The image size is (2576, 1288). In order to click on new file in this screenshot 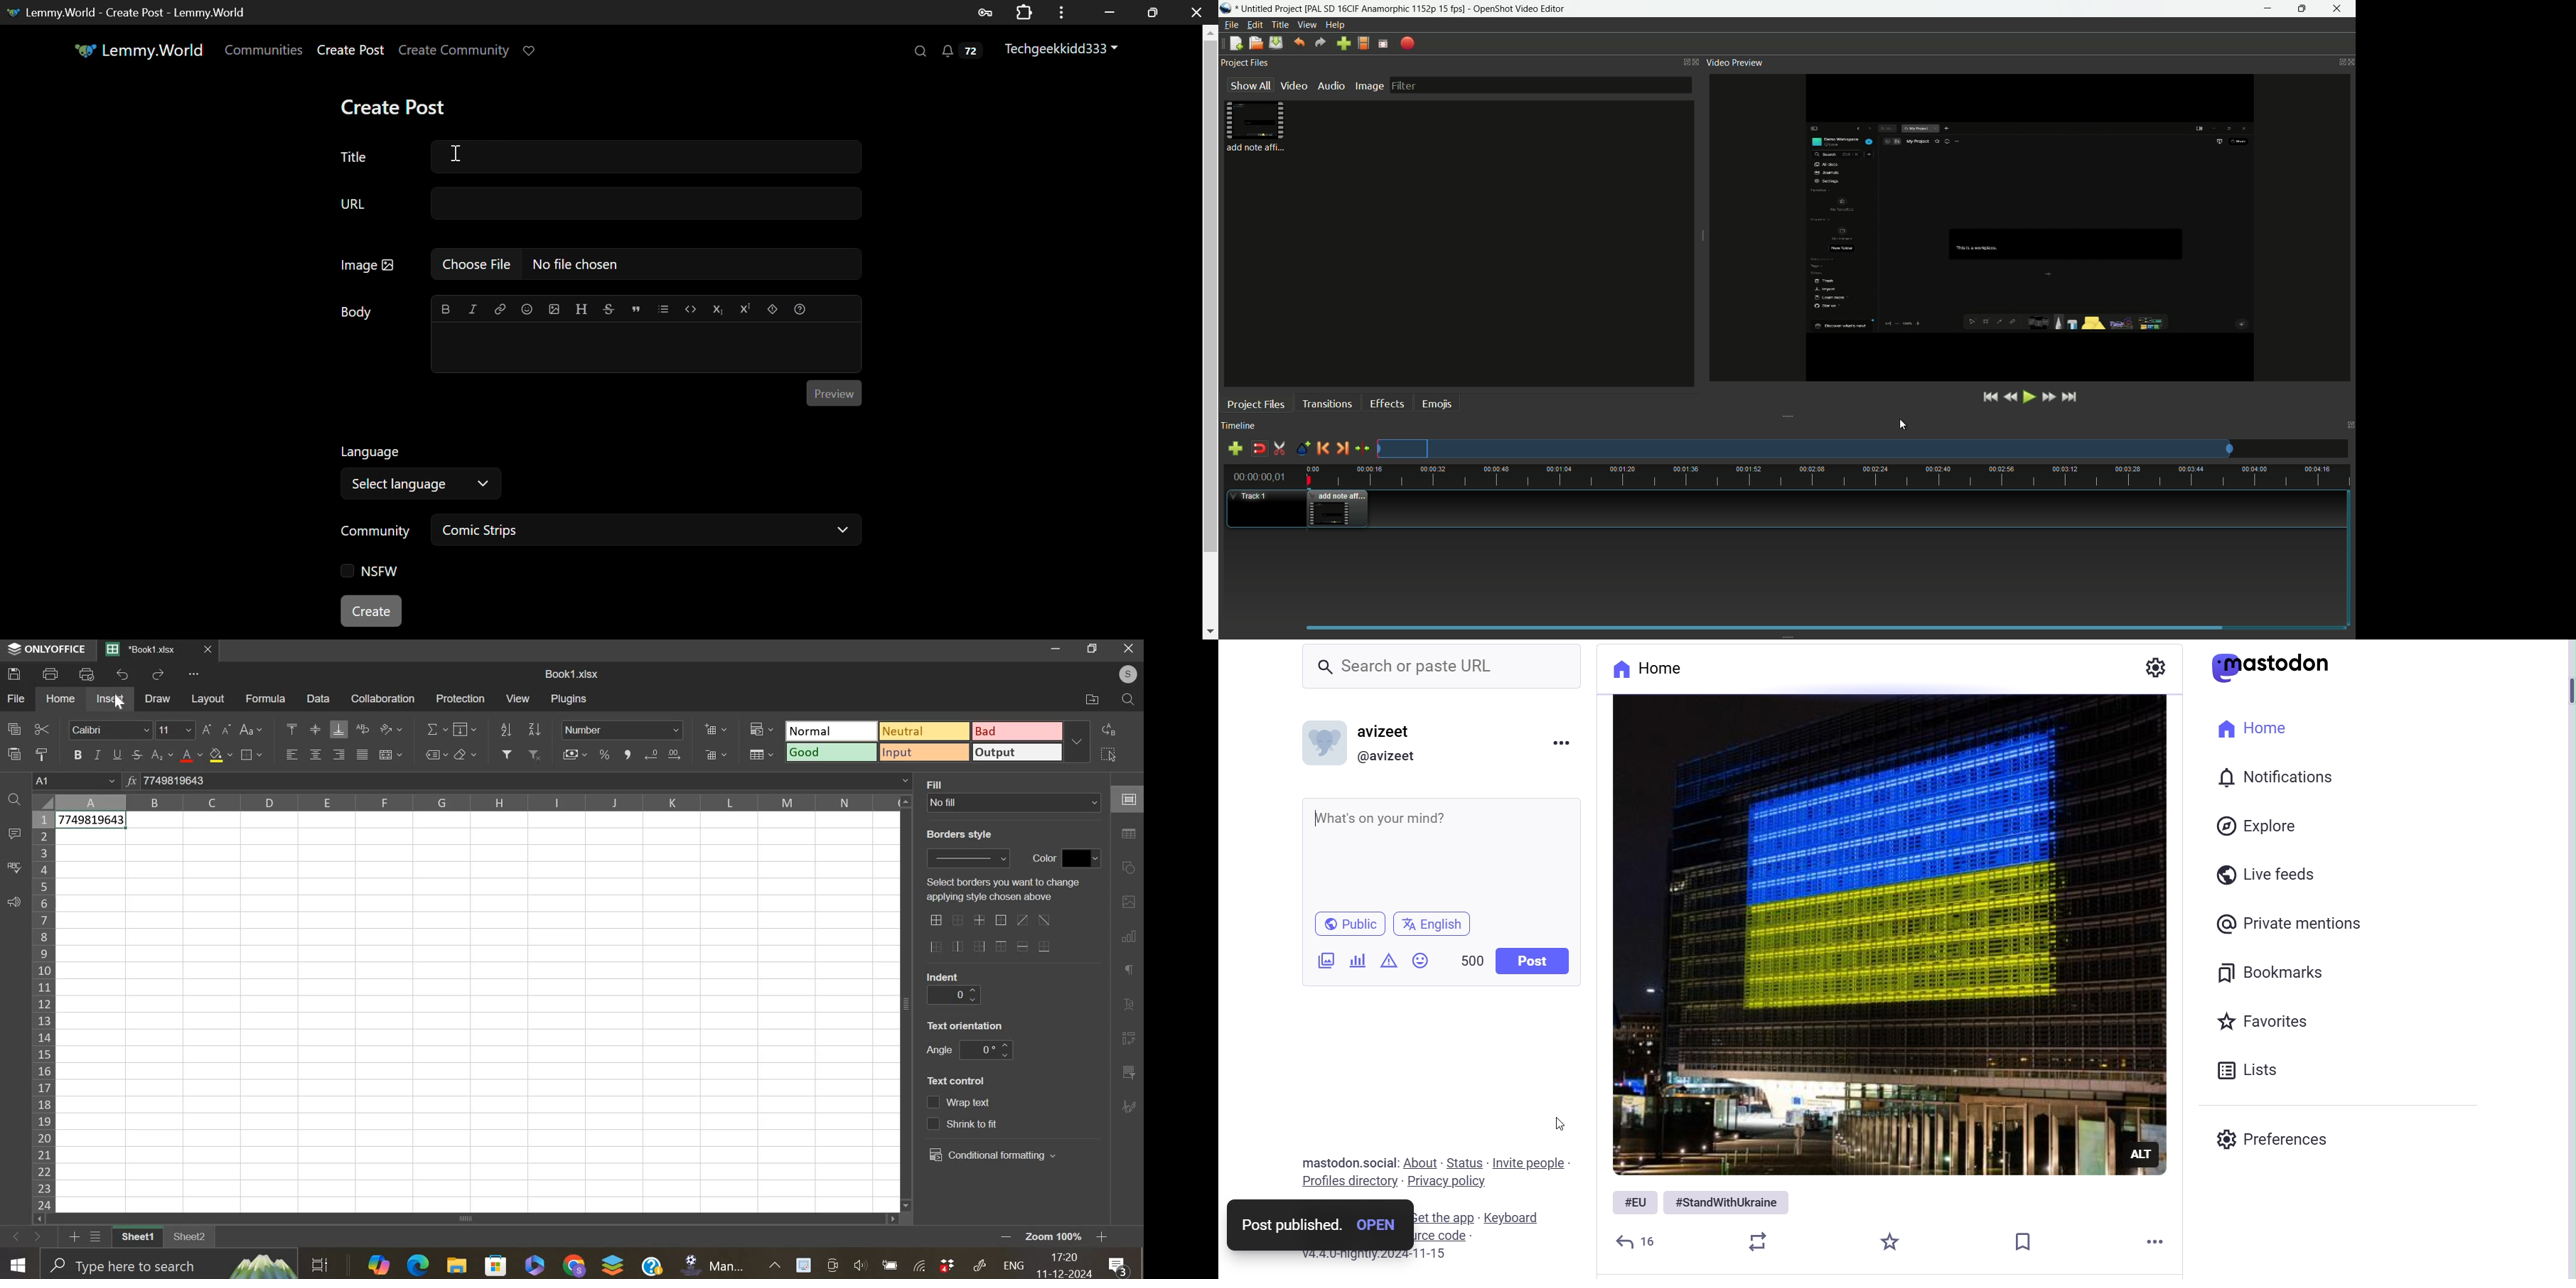, I will do `click(1236, 43)`.